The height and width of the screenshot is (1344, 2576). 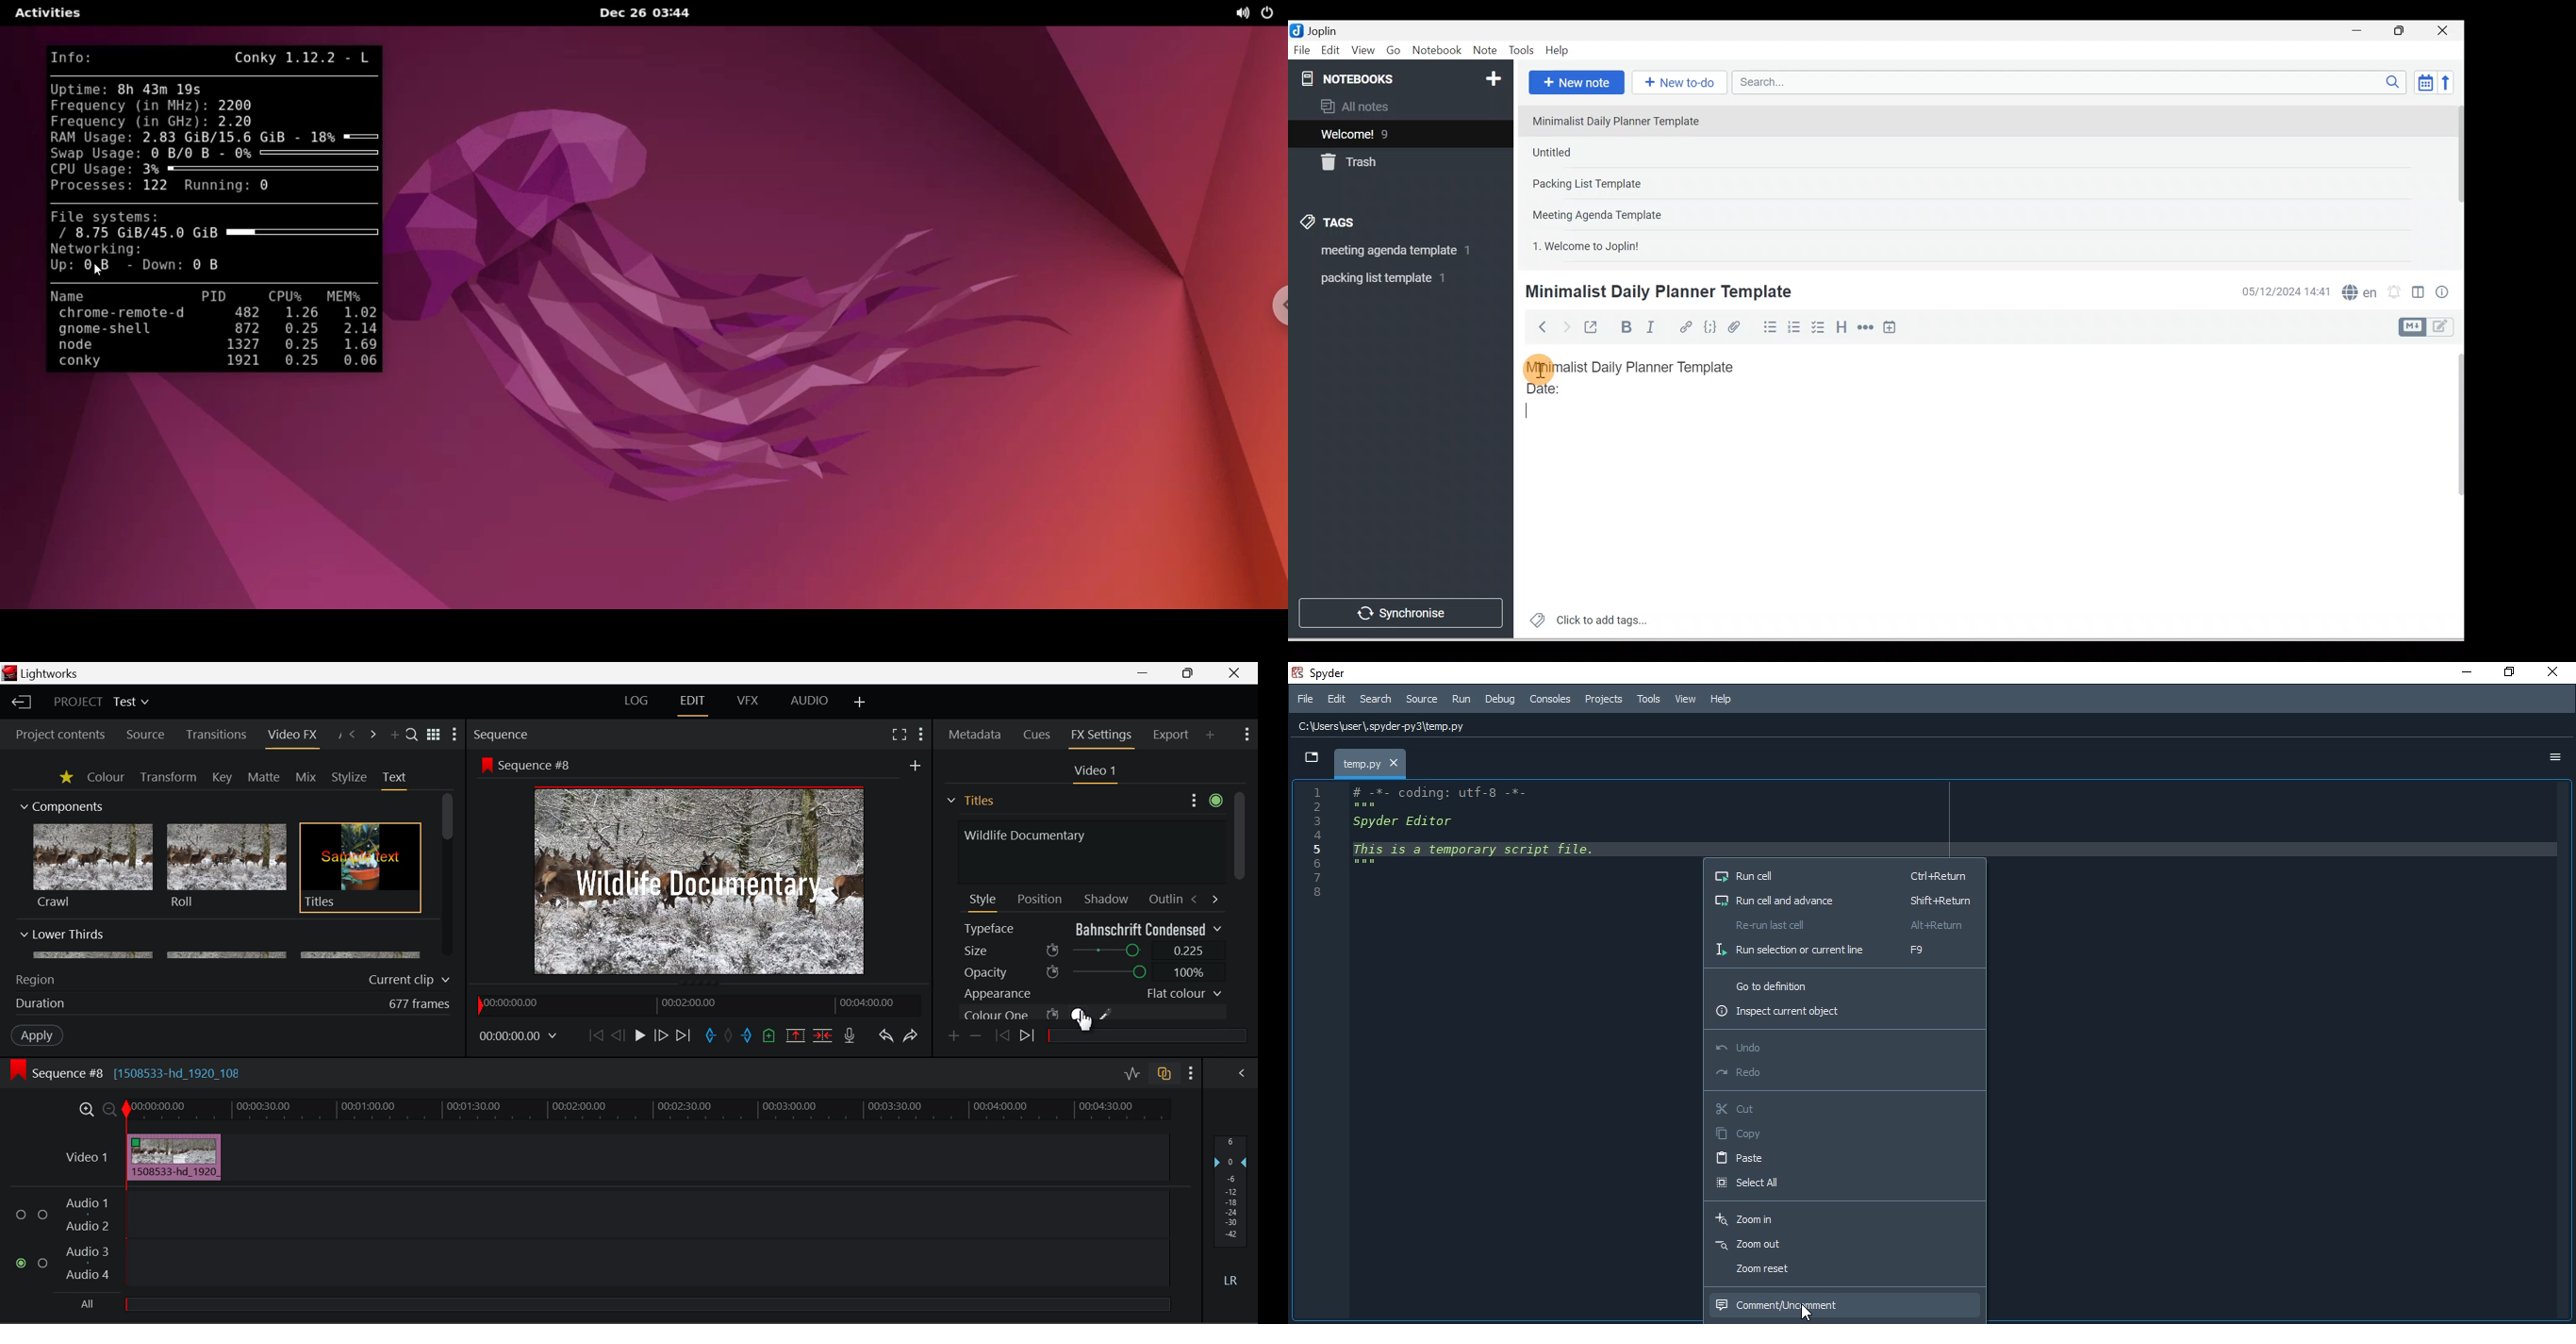 I want to click on Back to Homepage, so click(x=20, y=703).